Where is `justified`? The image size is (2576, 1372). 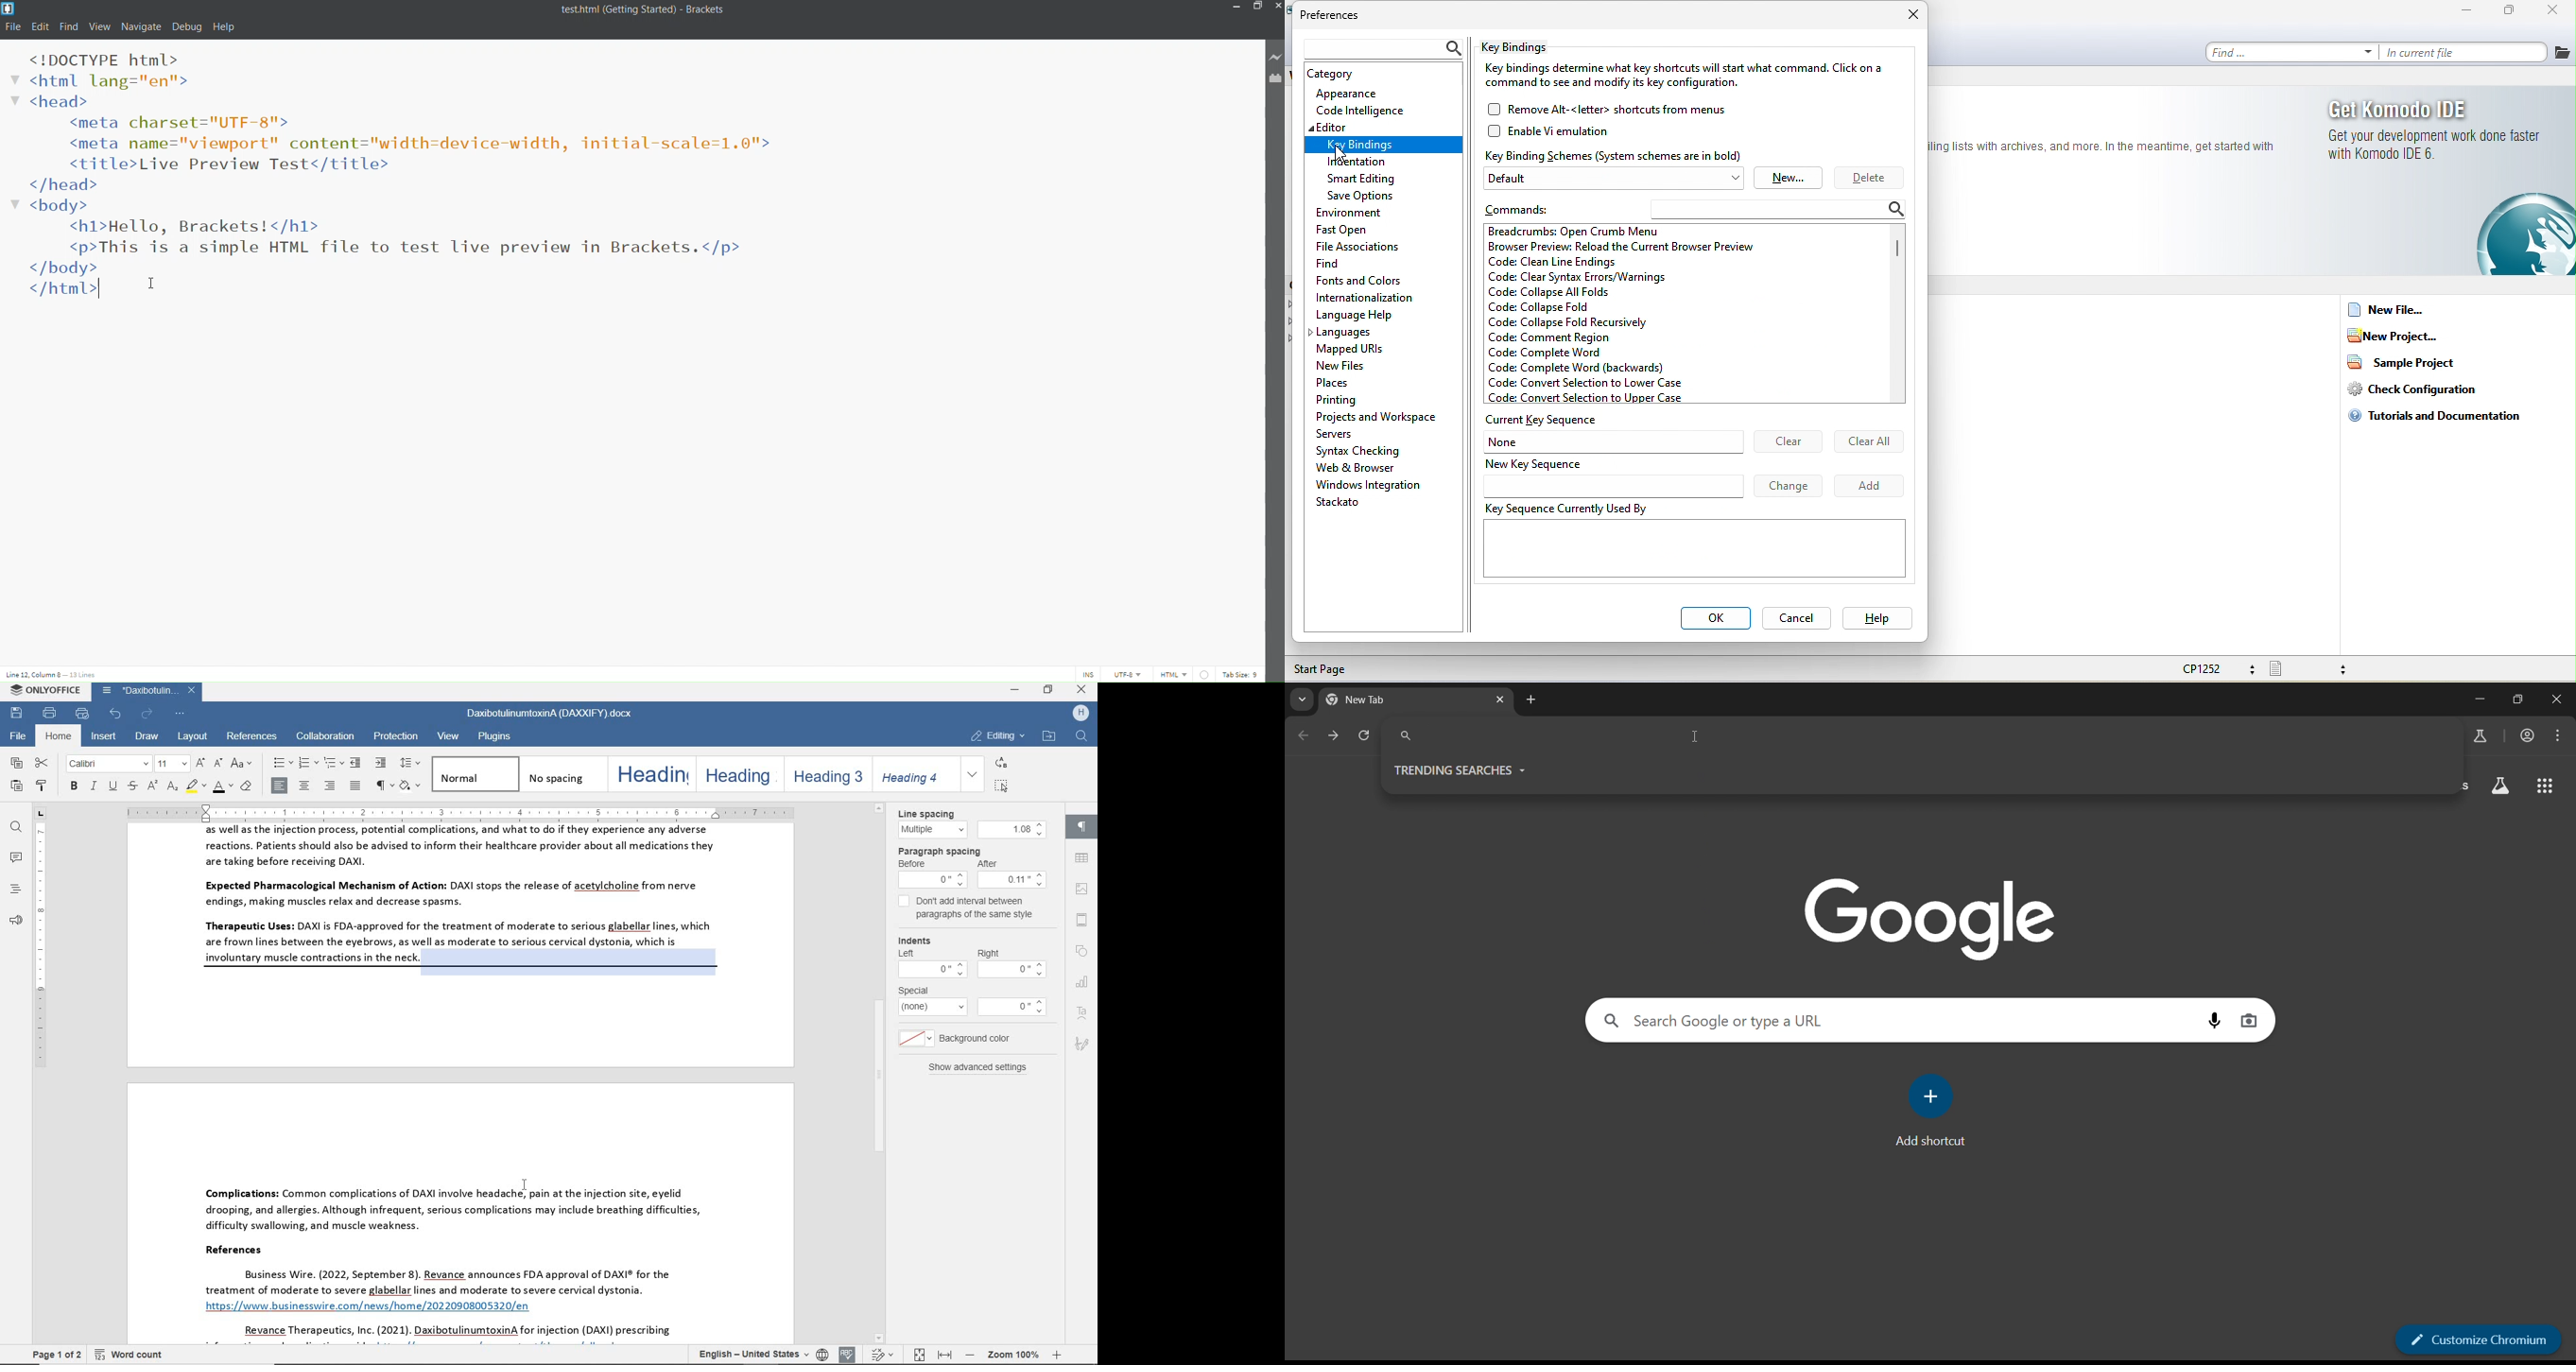
justified is located at coordinates (356, 786).